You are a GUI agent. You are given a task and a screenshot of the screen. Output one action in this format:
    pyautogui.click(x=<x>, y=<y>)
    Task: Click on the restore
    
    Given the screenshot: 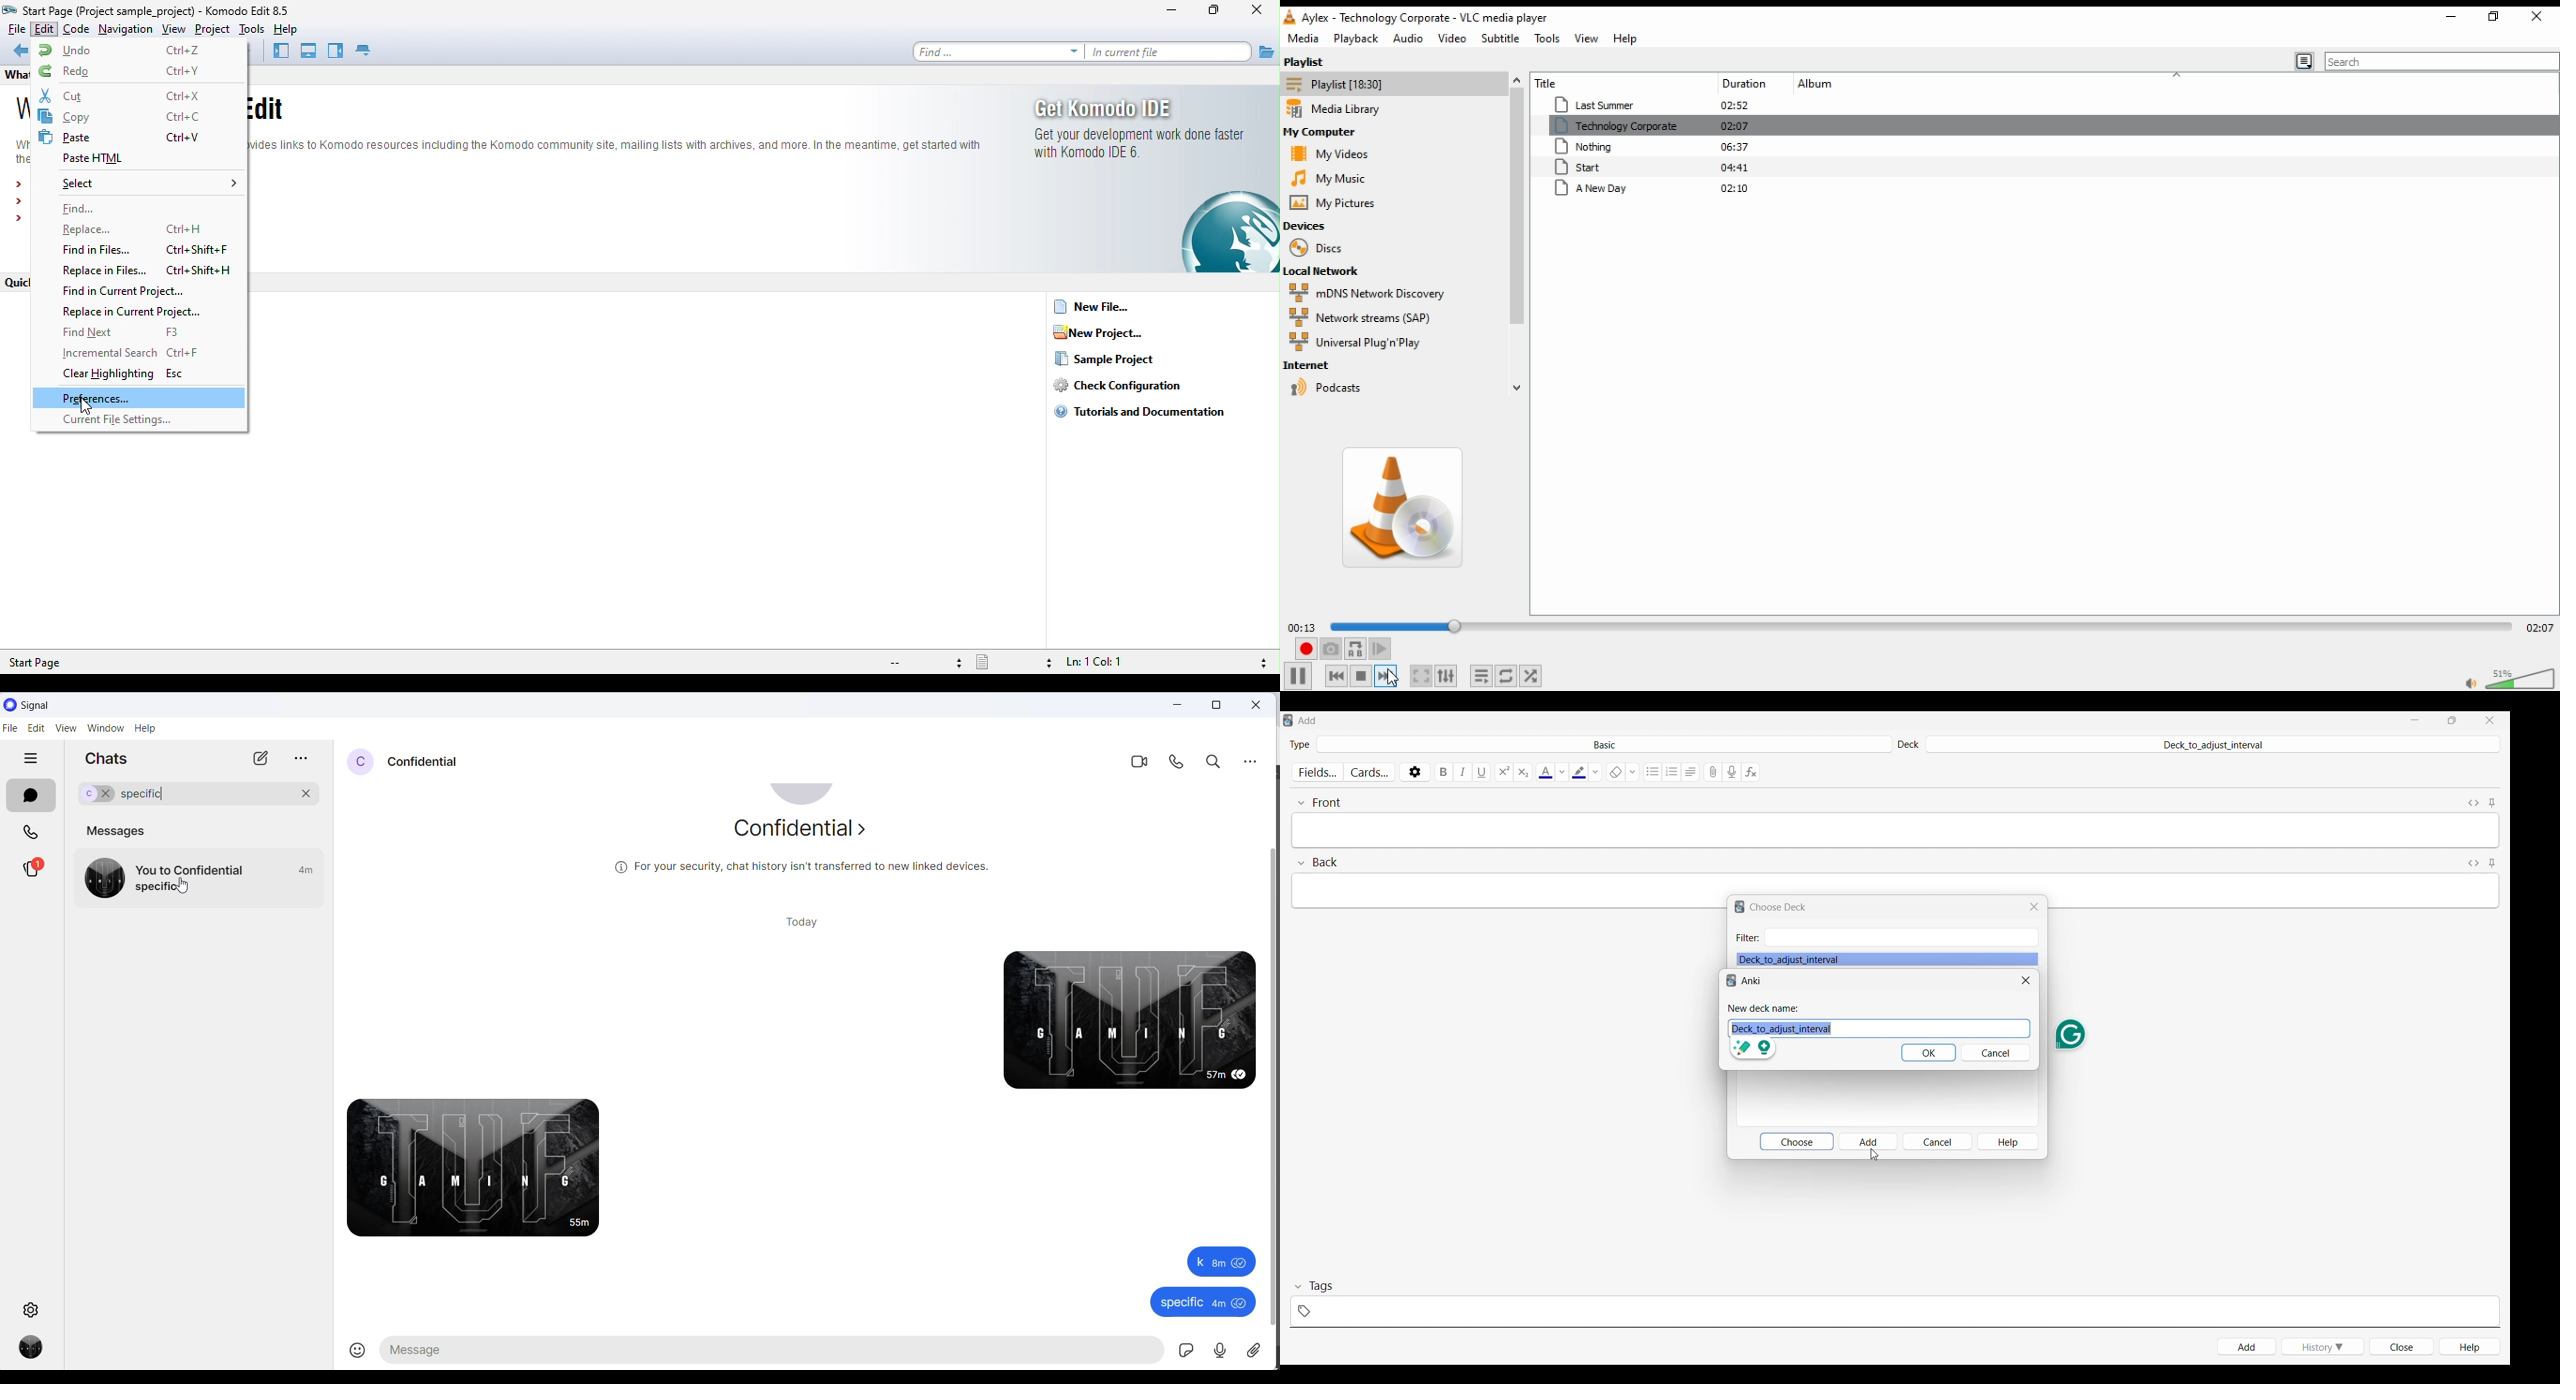 What is the action you would take?
    pyautogui.click(x=2488, y=18)
    